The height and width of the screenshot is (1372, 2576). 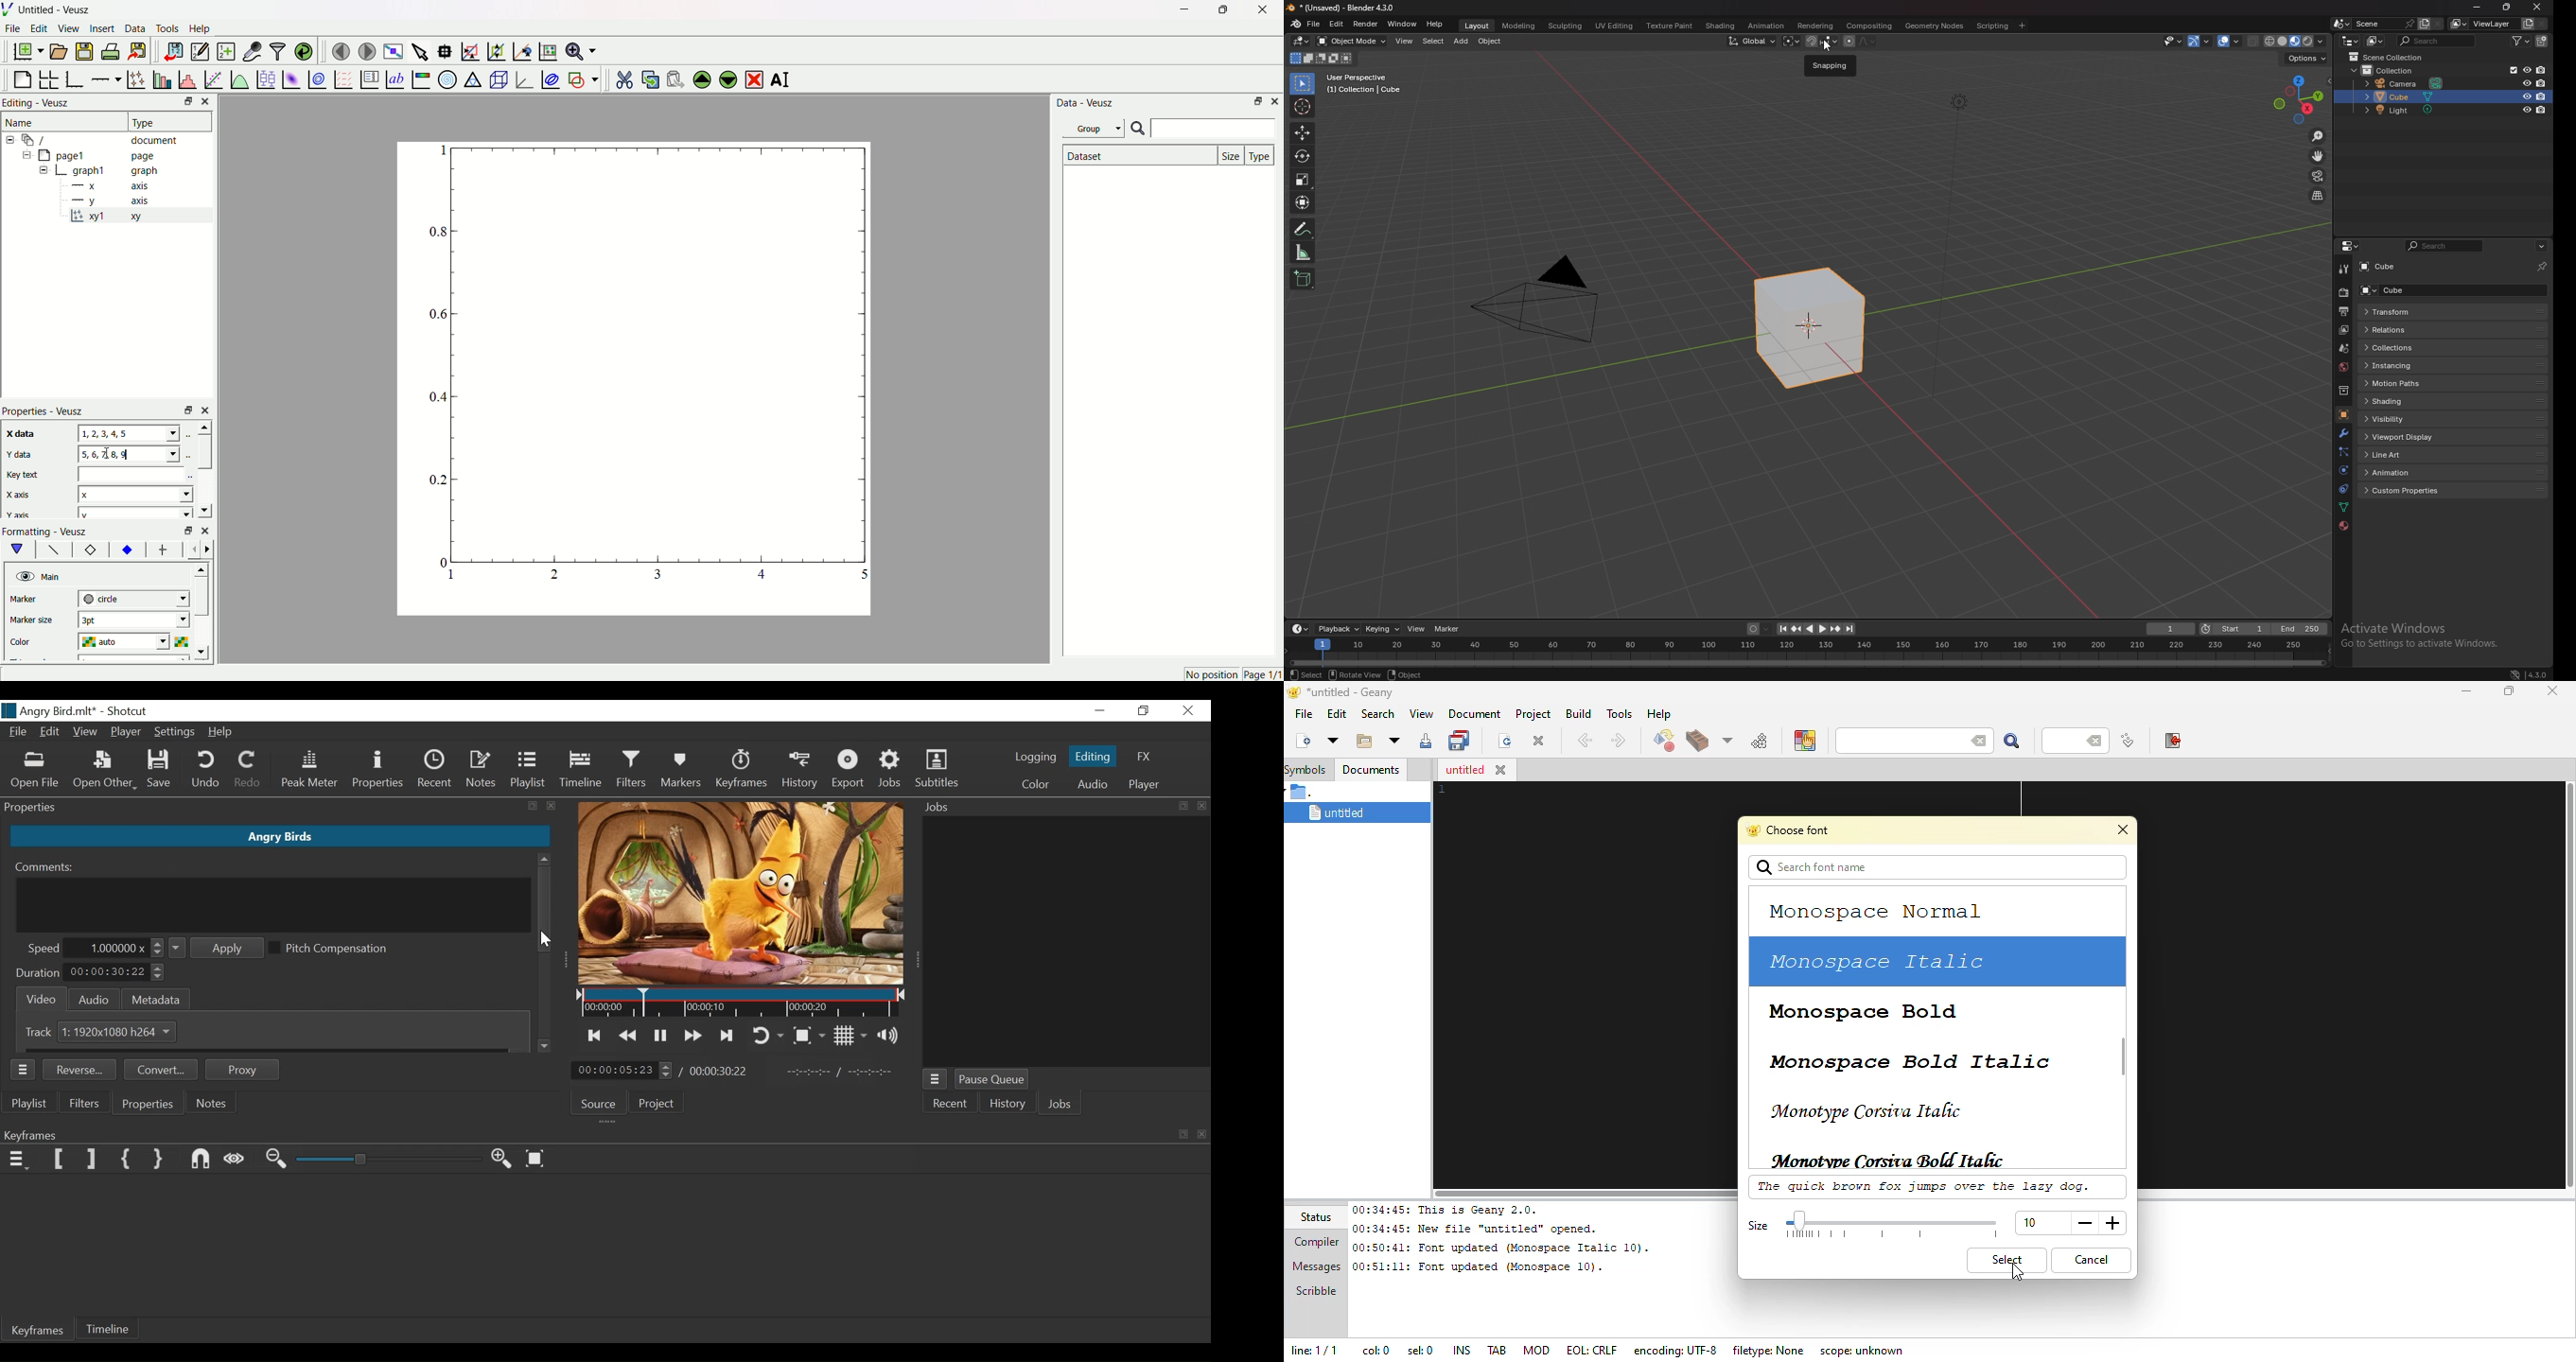 I want to click on base graphs, so click(x=76, y=78).